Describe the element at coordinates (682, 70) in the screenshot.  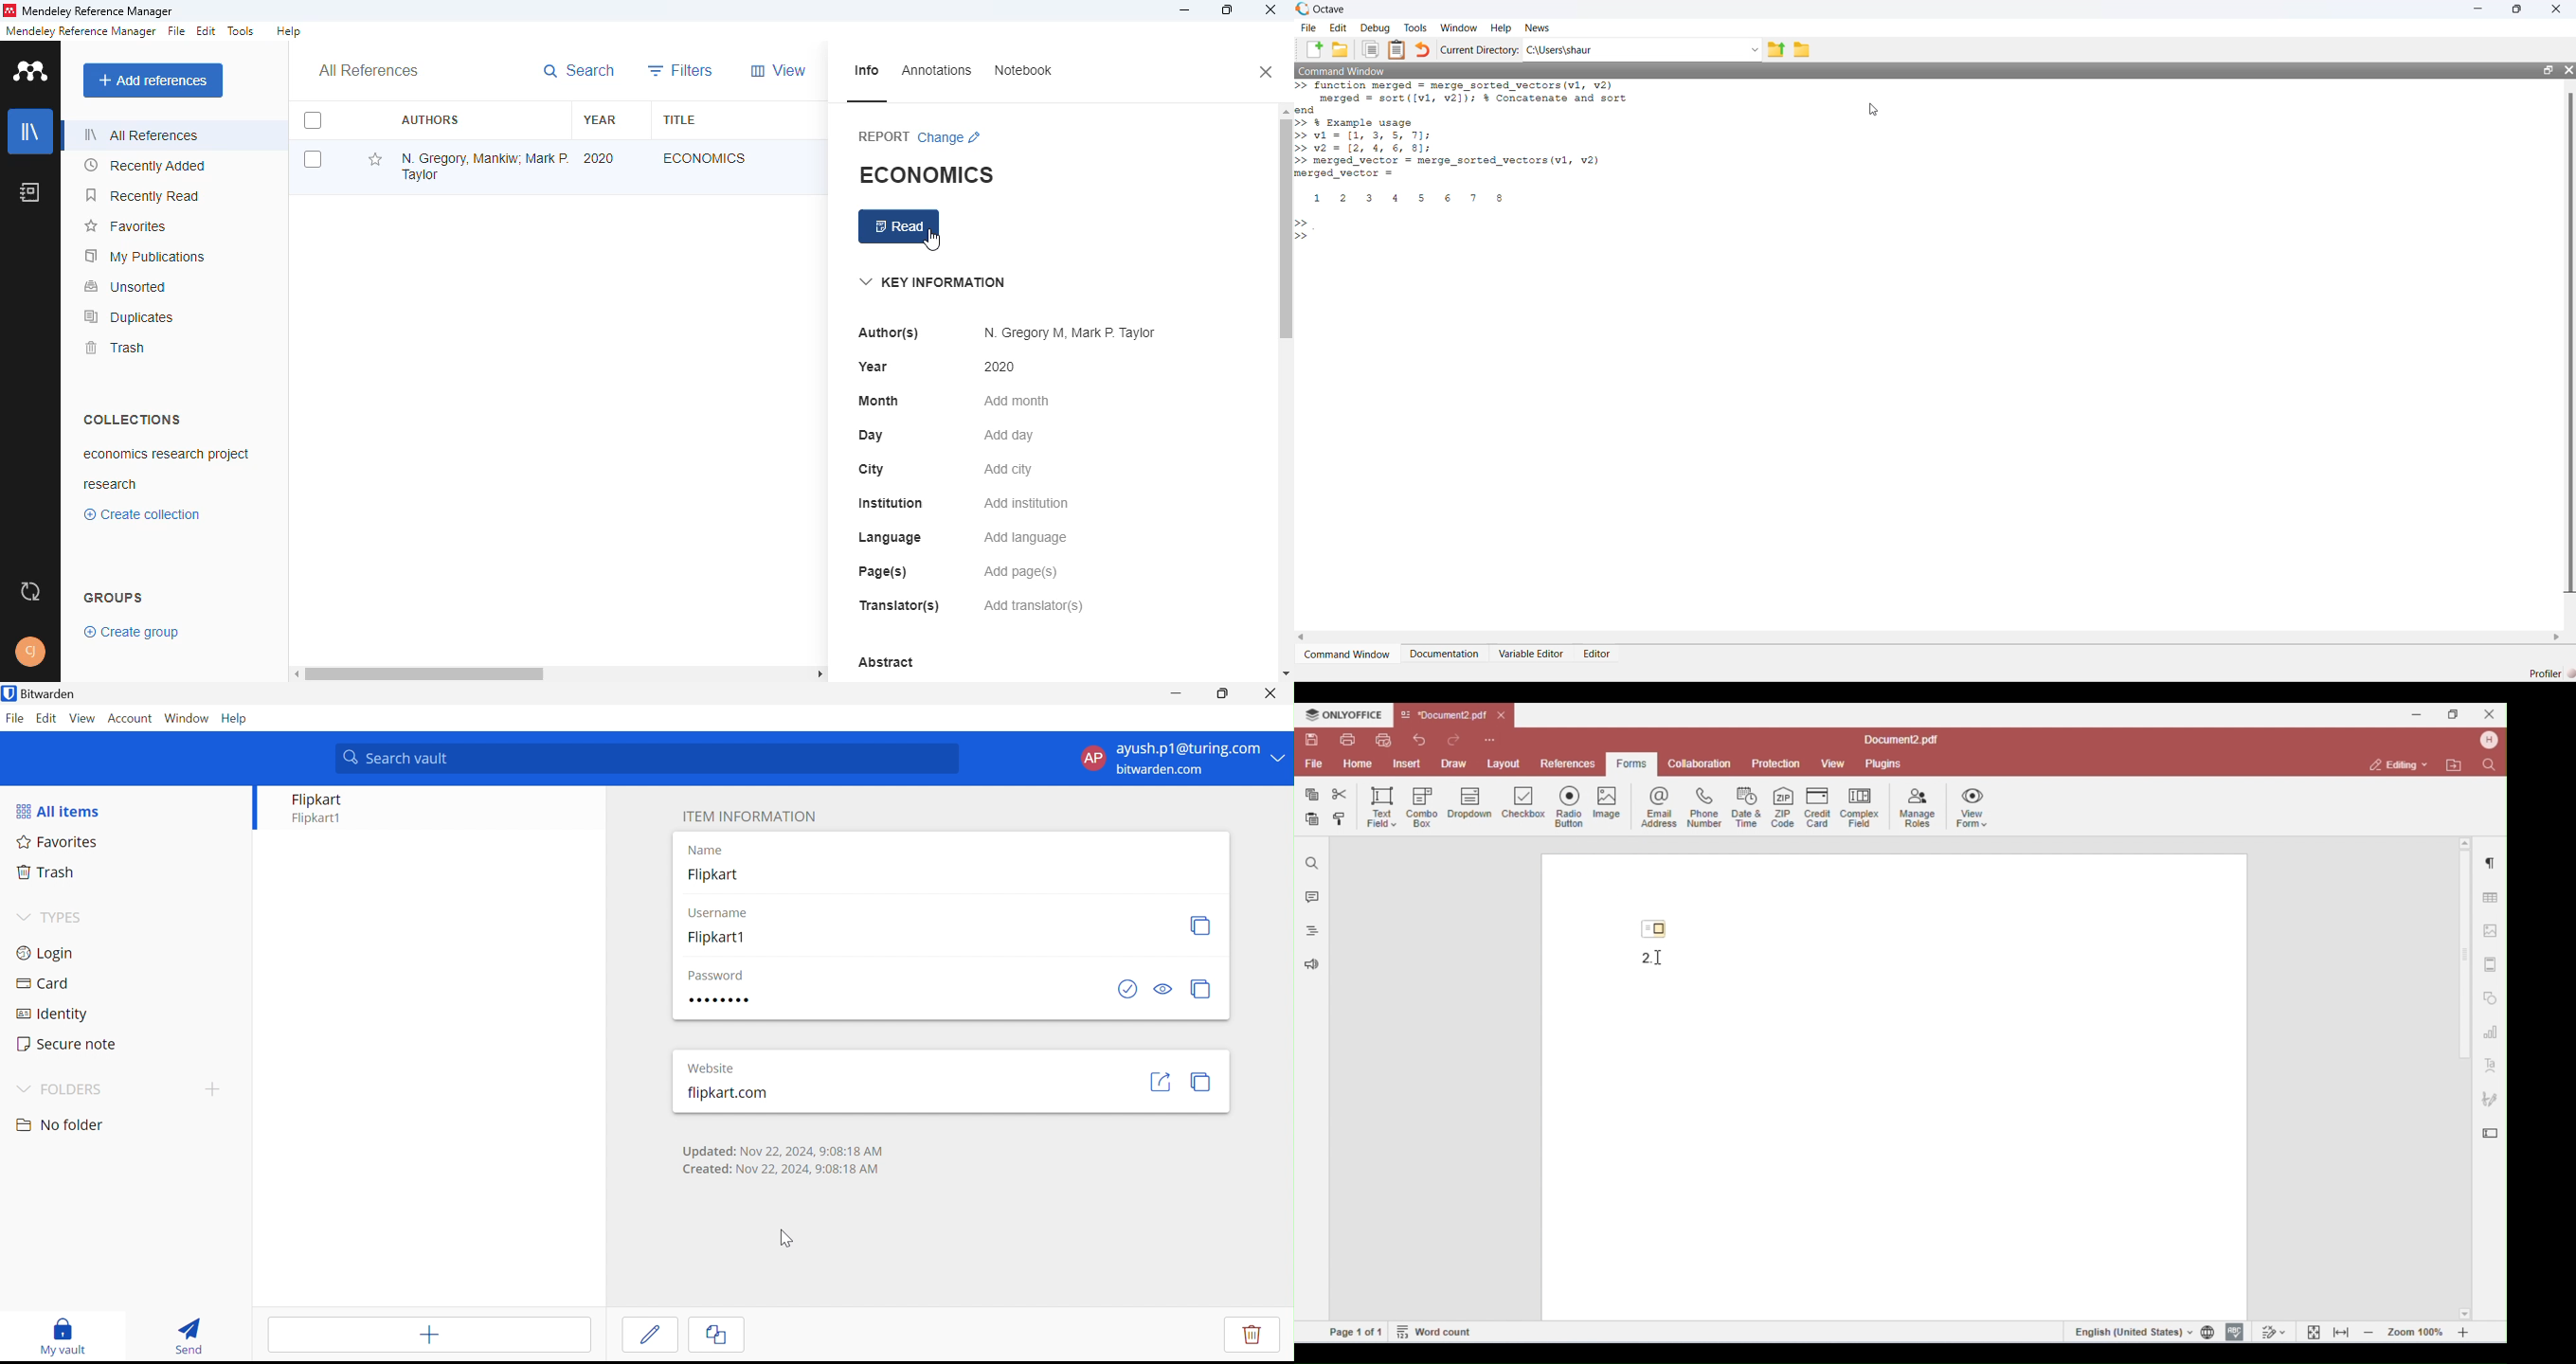
I see `filters` at that location.